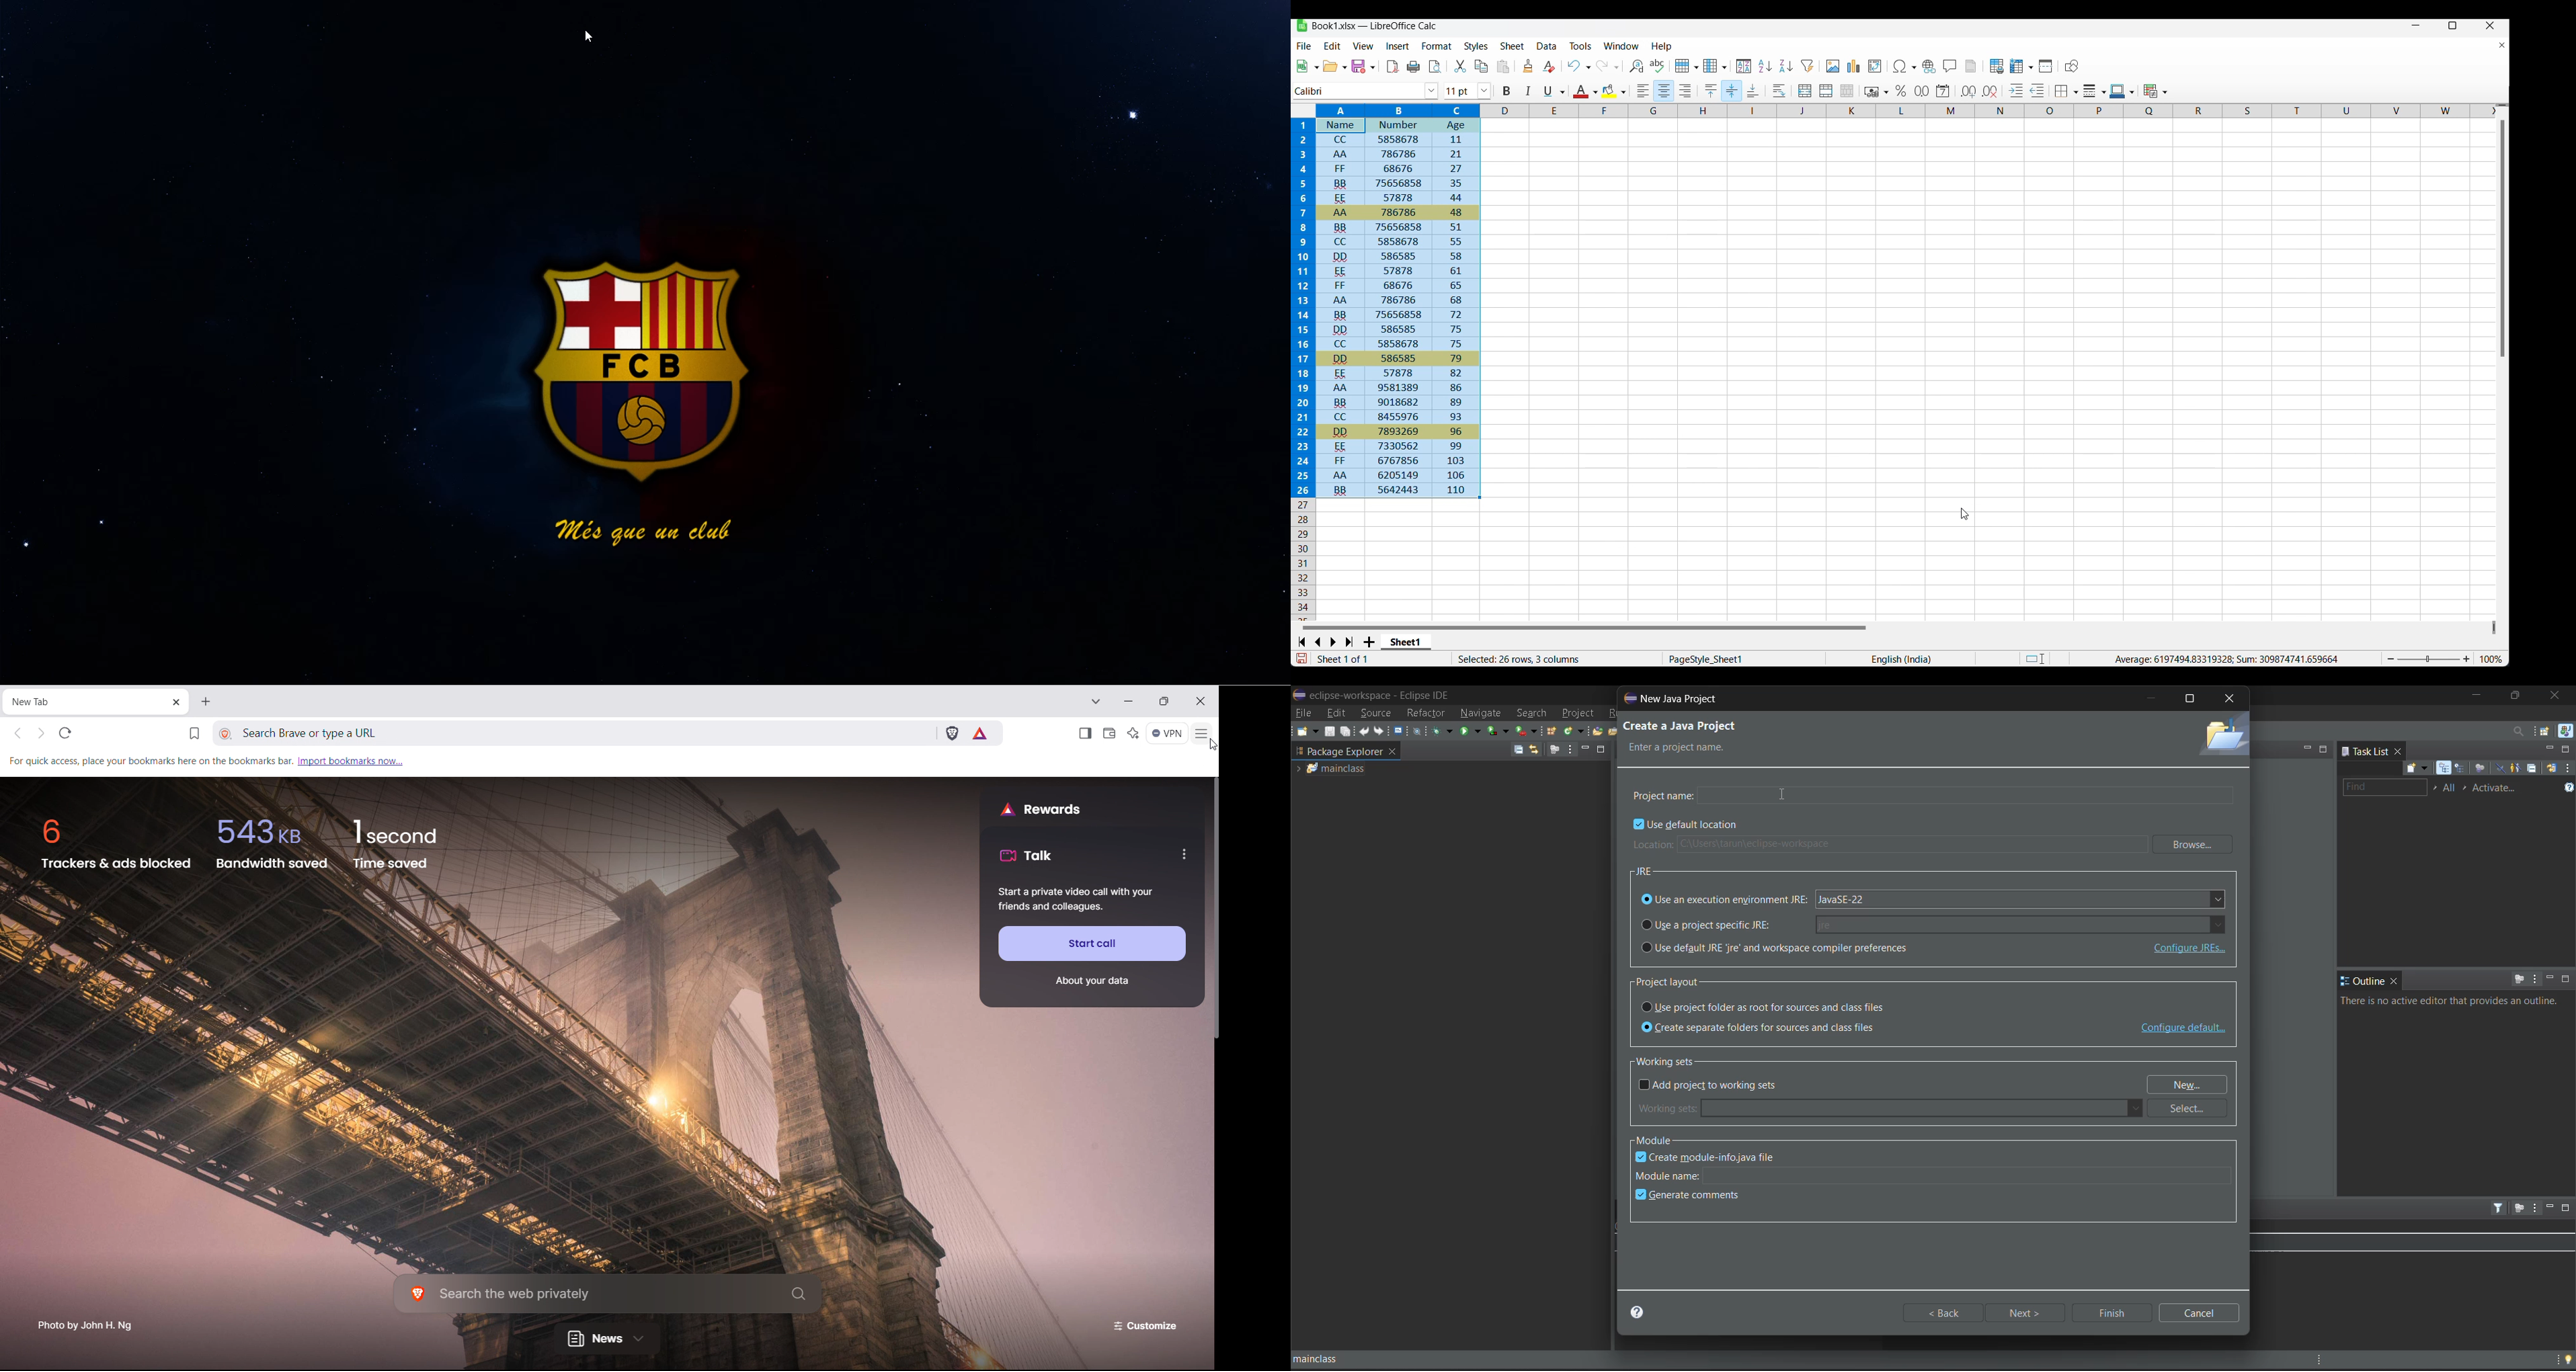 This screenshot has width=2576, height=1372. What do you see at coordinates (2047, 66) in the screenshot?
I see `Split window` at bounding box center [2047, 66].